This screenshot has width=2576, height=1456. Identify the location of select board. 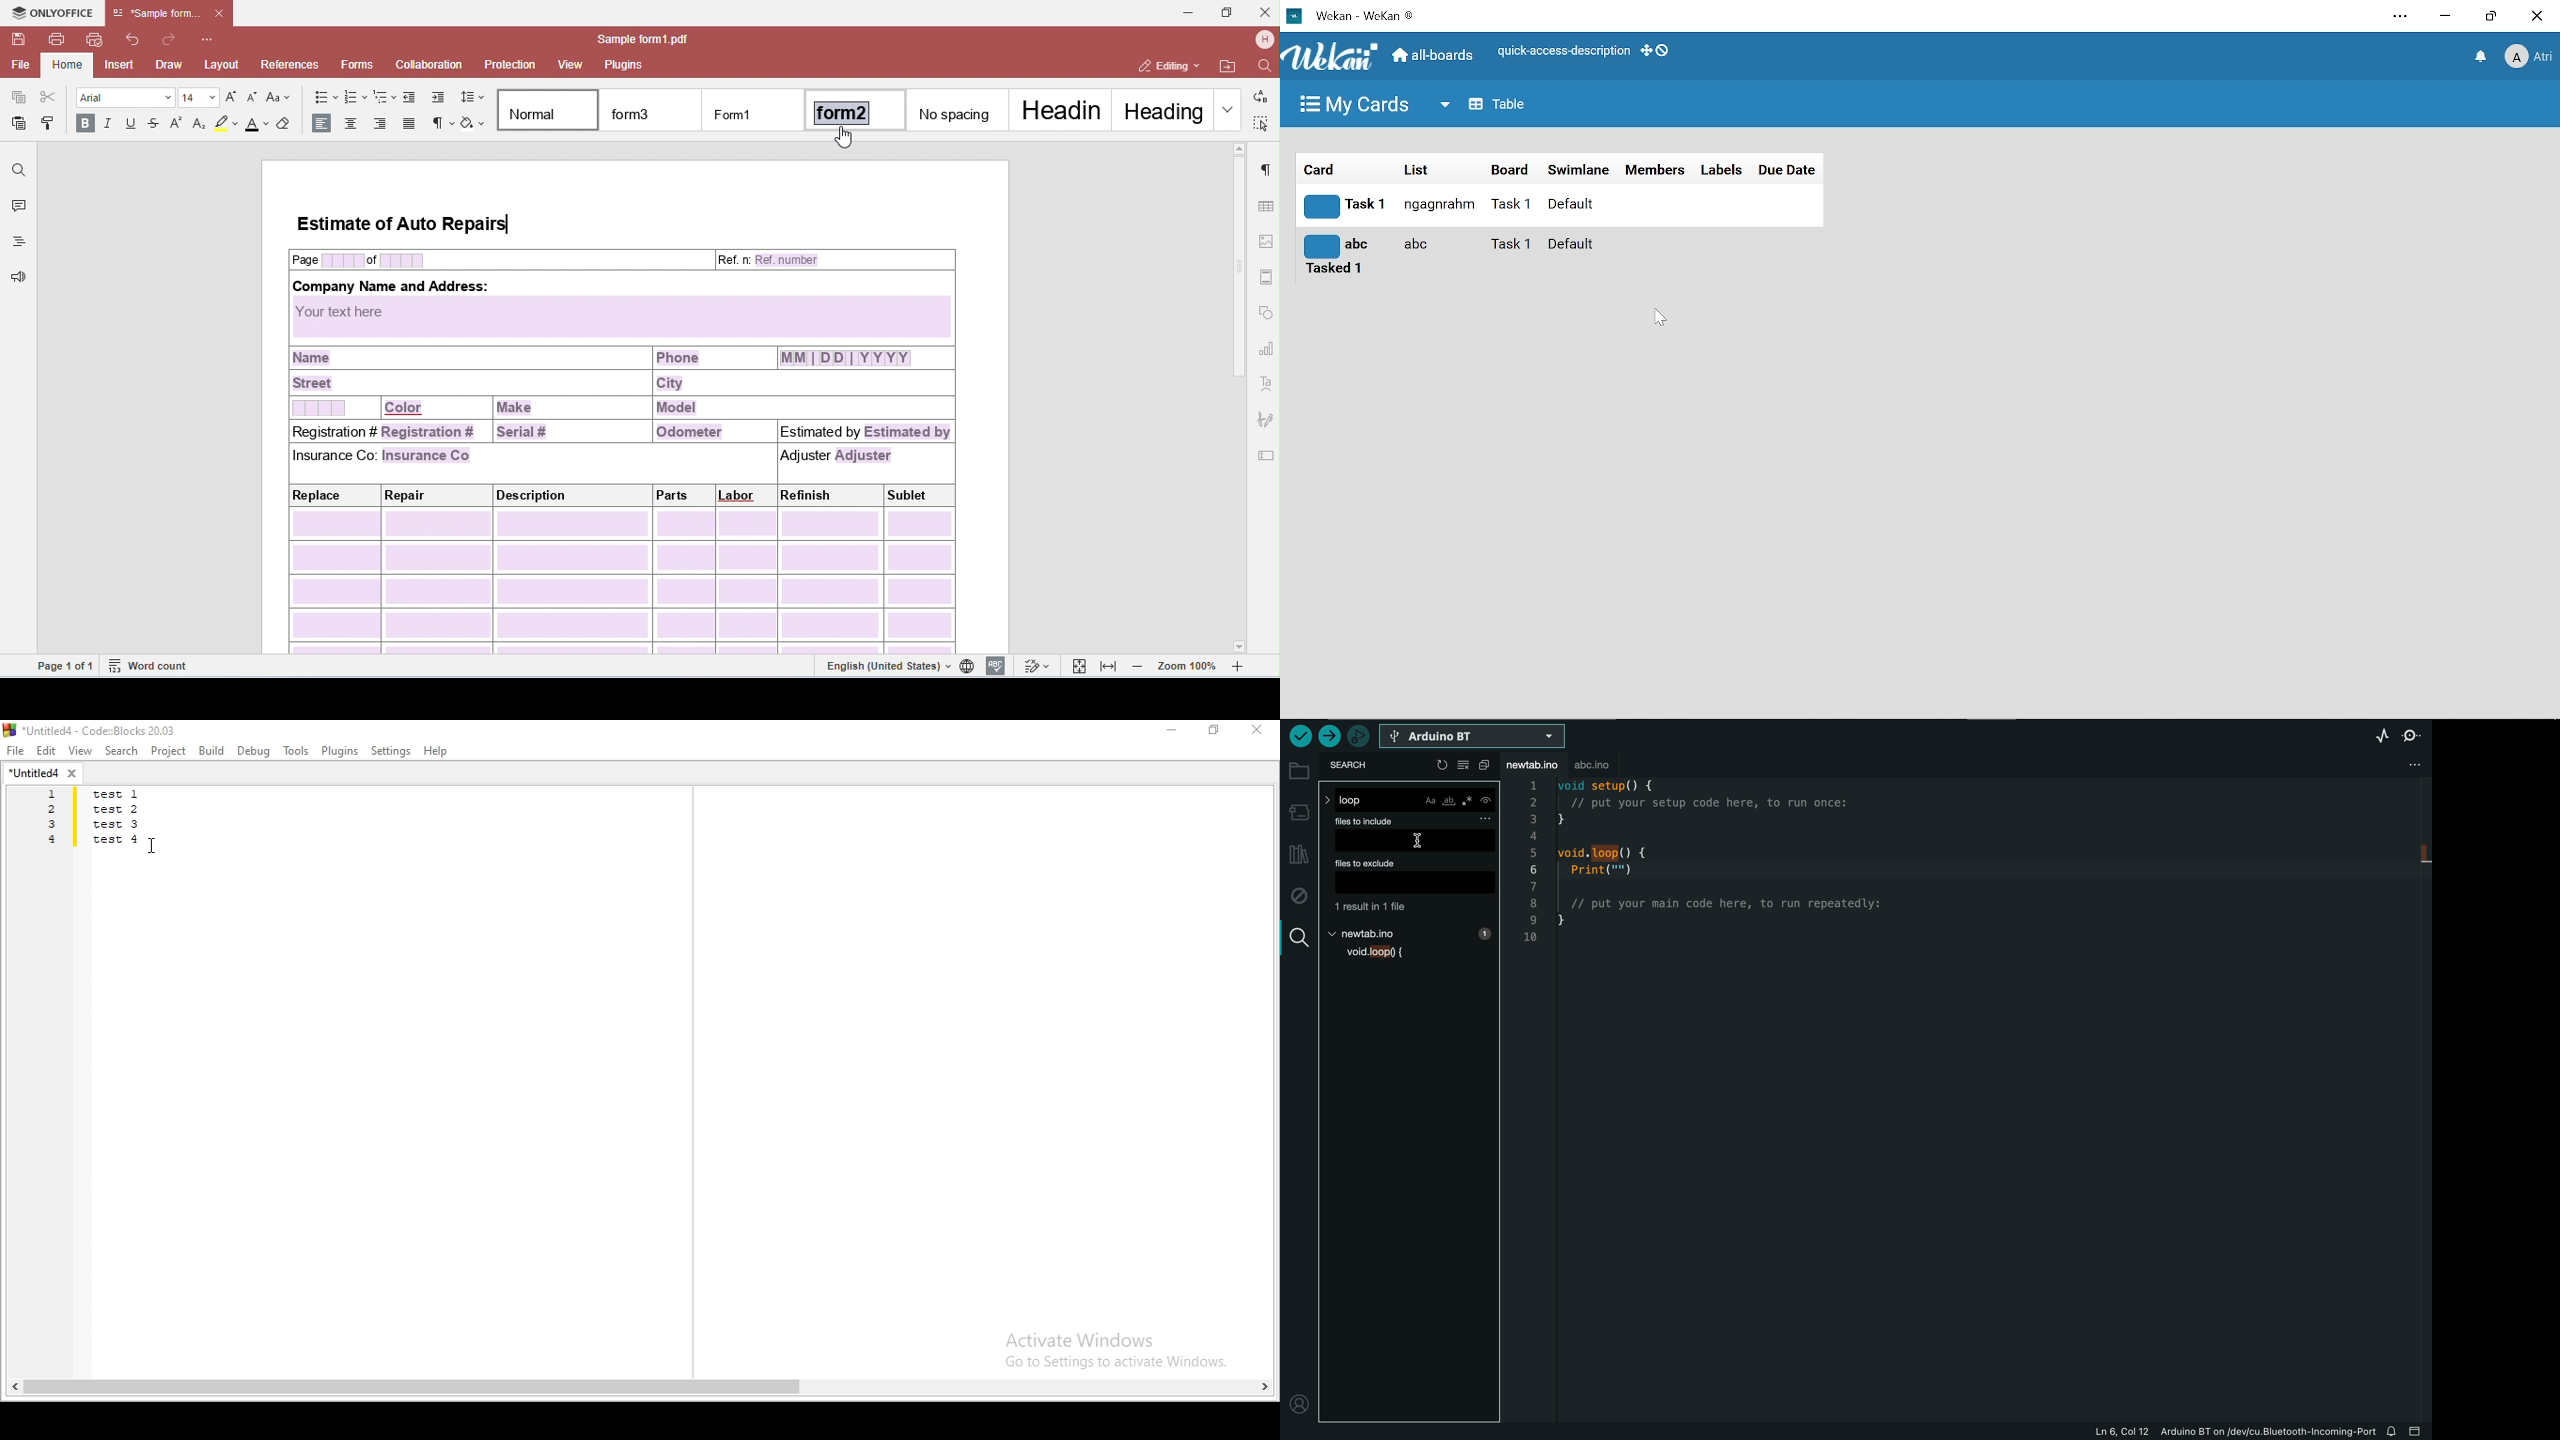
(1472, 738).